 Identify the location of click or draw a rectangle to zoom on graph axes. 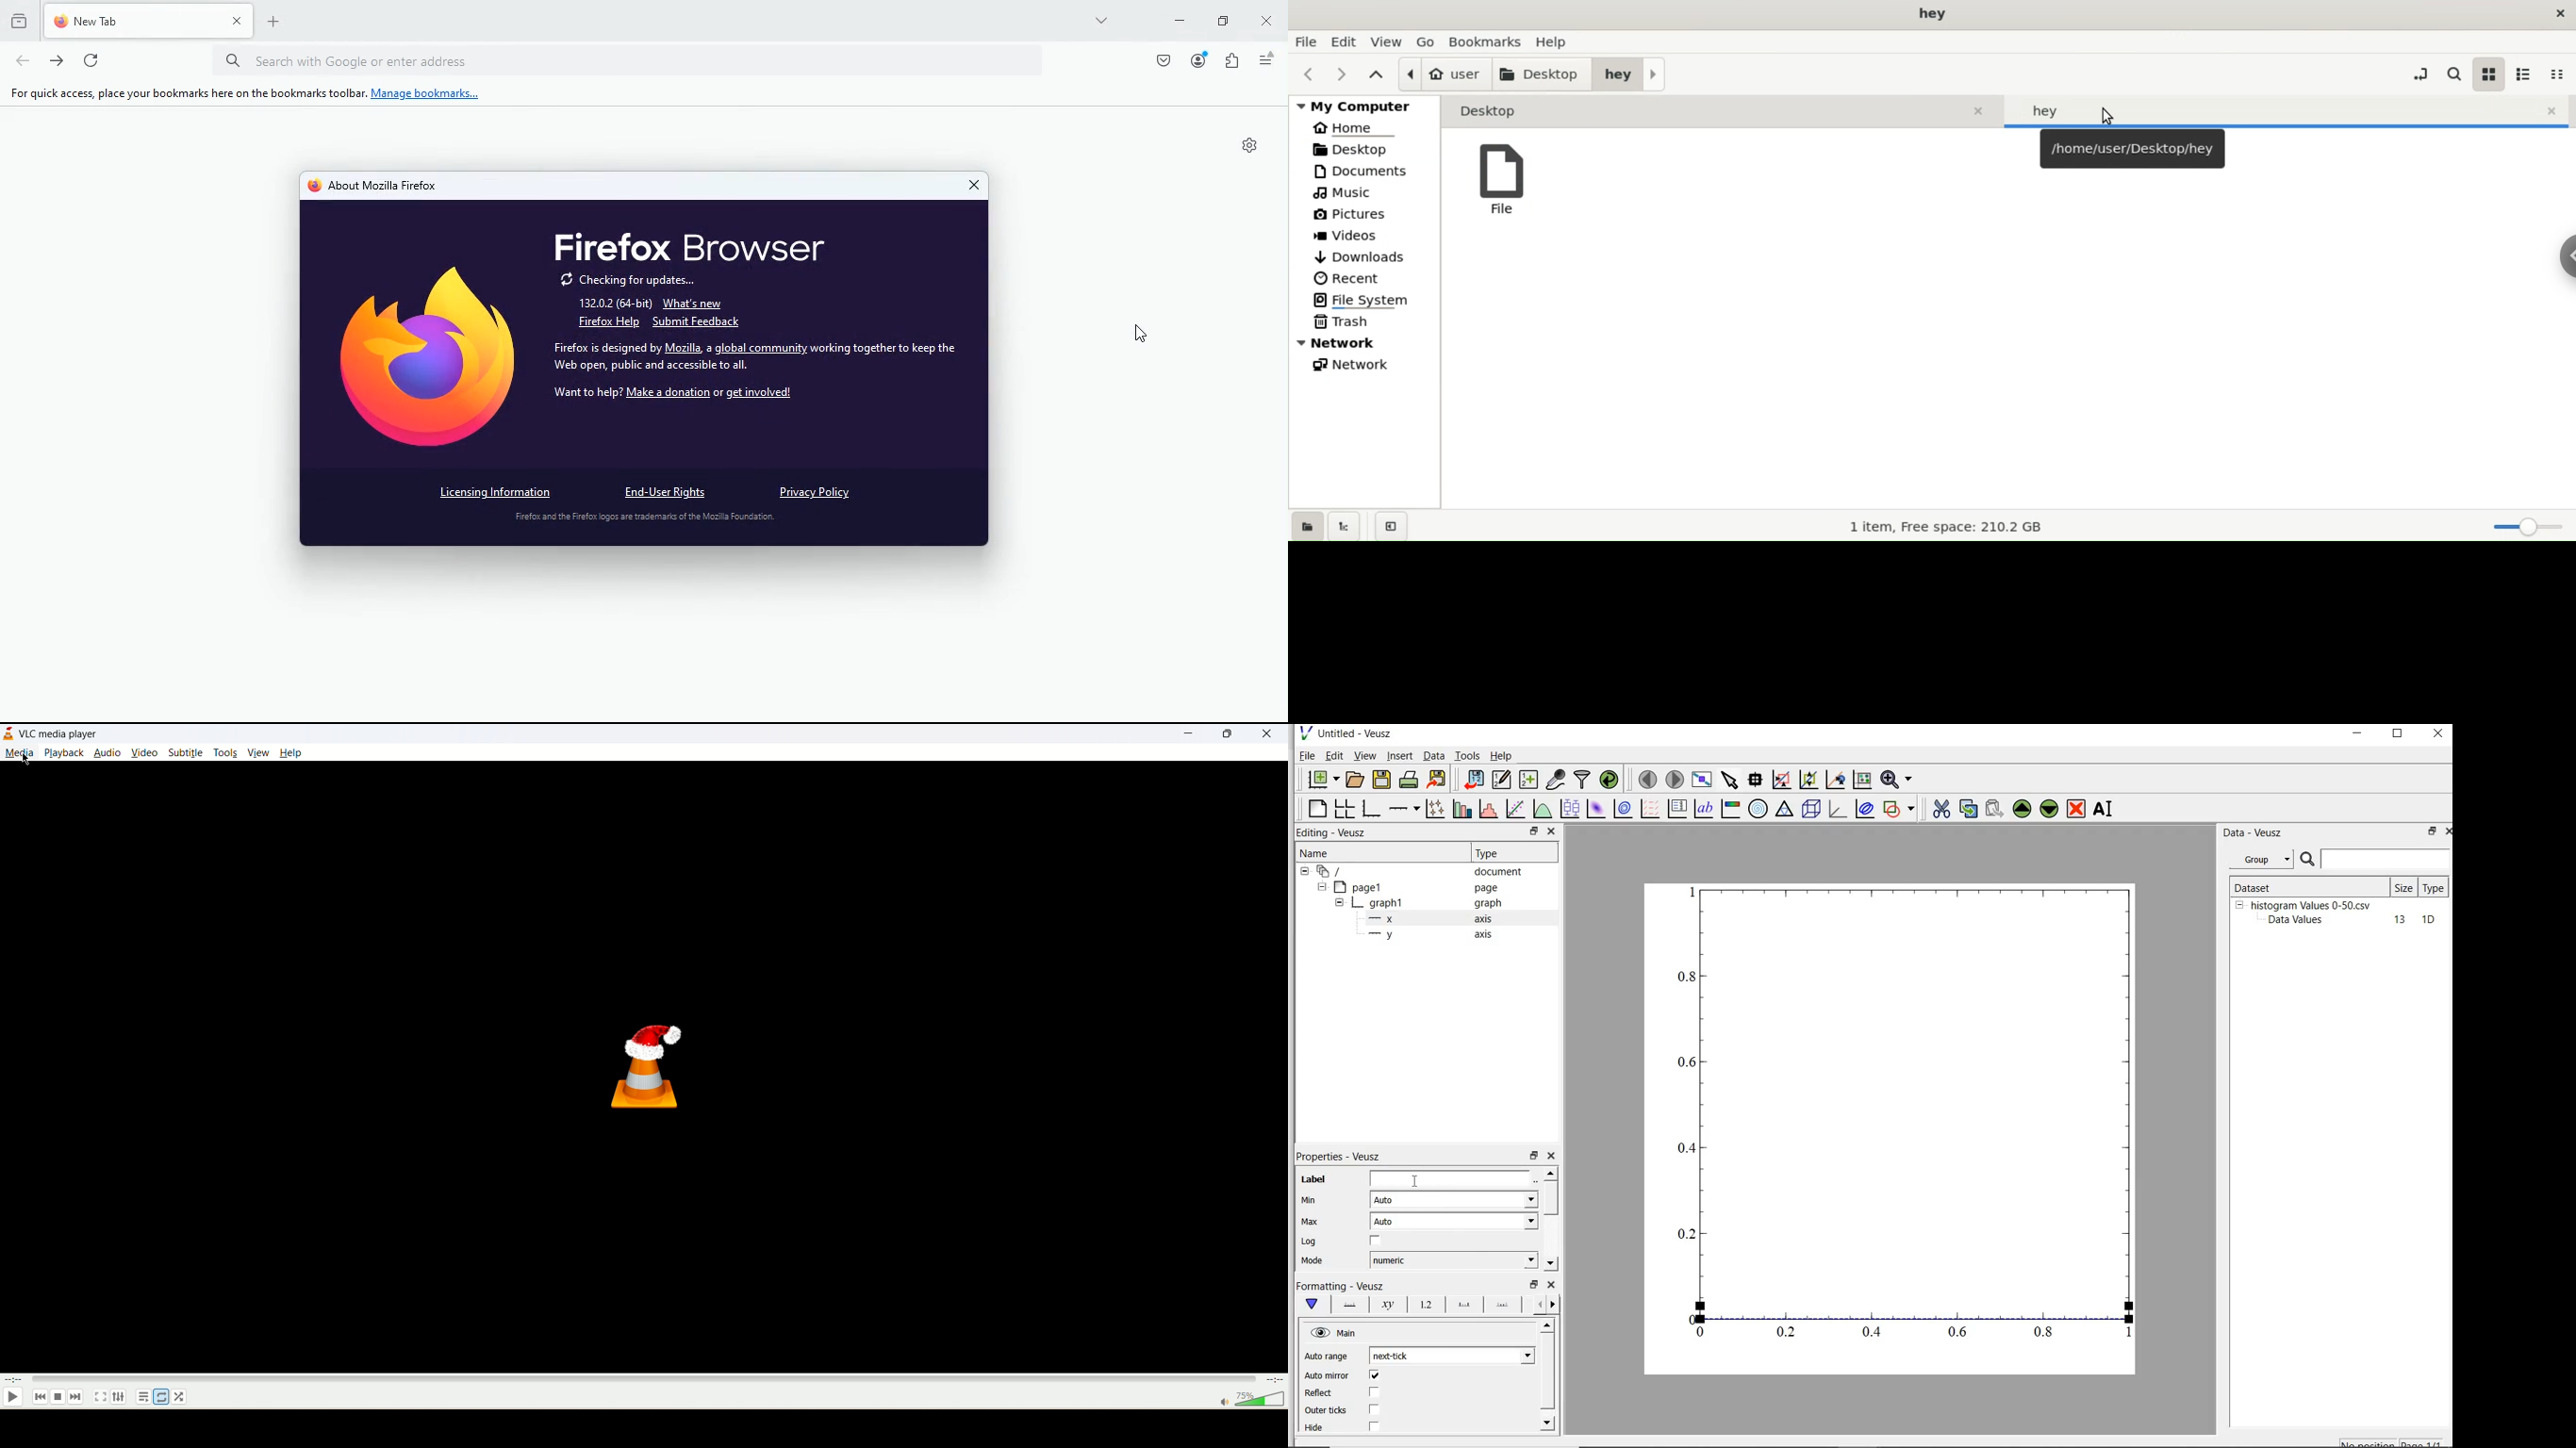
(1808, 780).